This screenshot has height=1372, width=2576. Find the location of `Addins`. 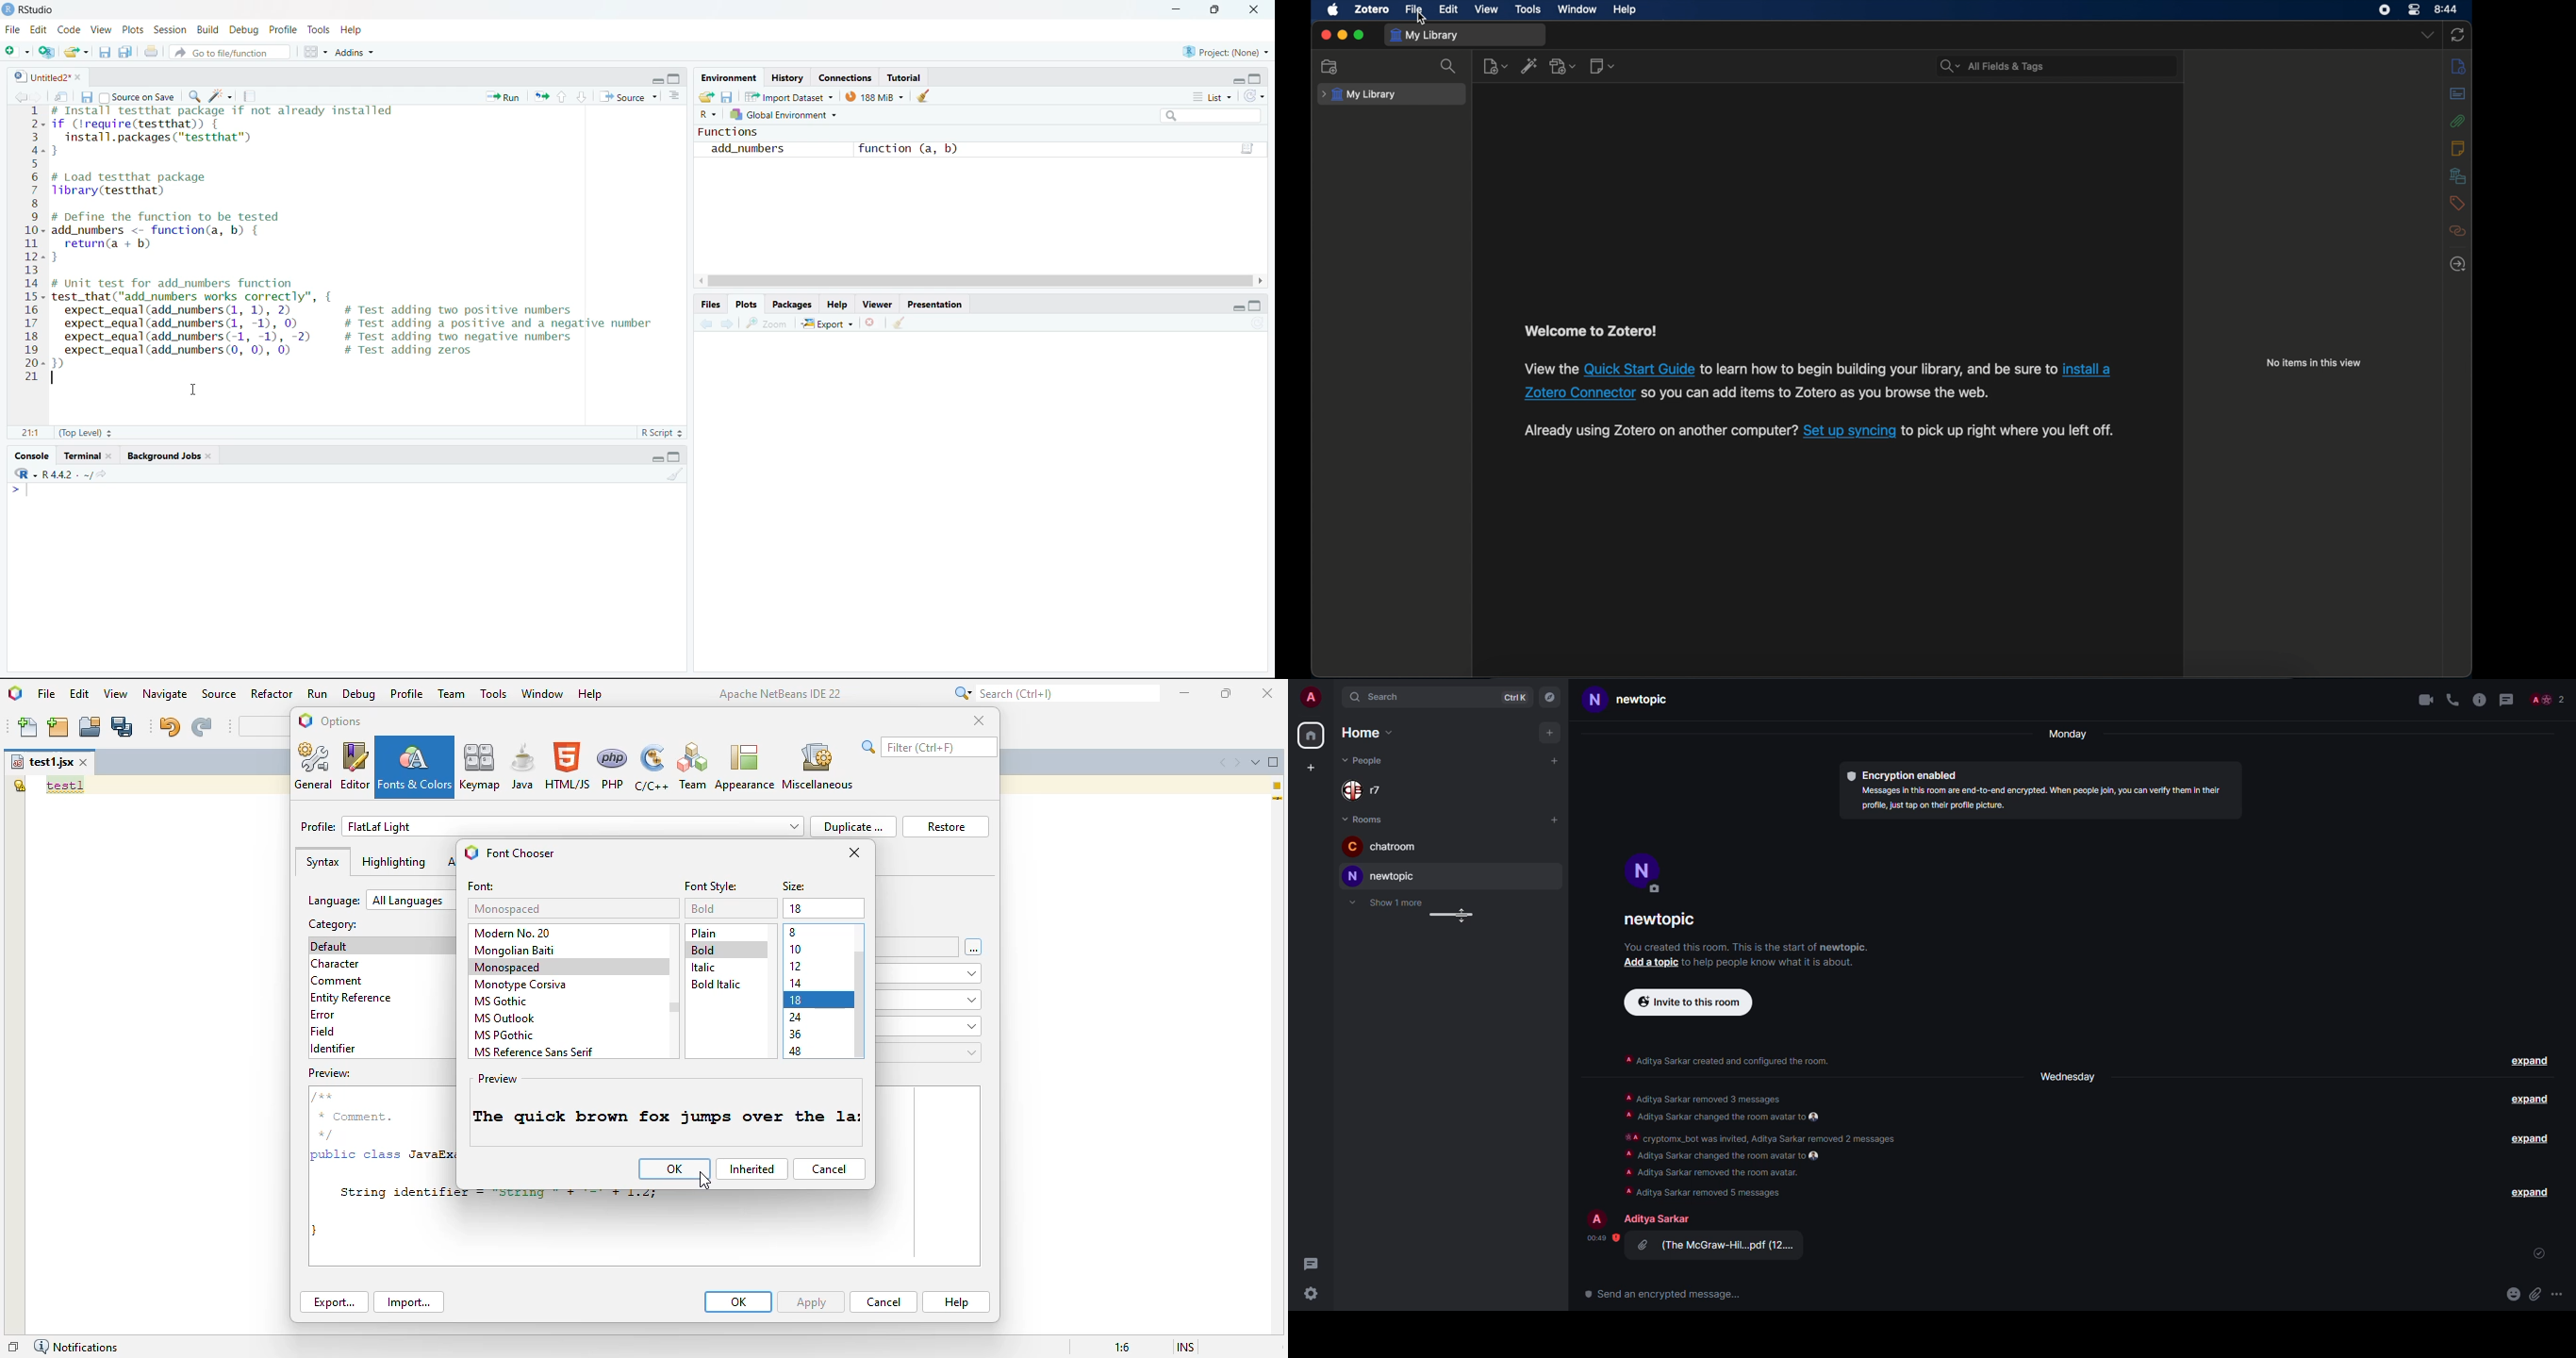

Addins is located at coordinates (356, 53).